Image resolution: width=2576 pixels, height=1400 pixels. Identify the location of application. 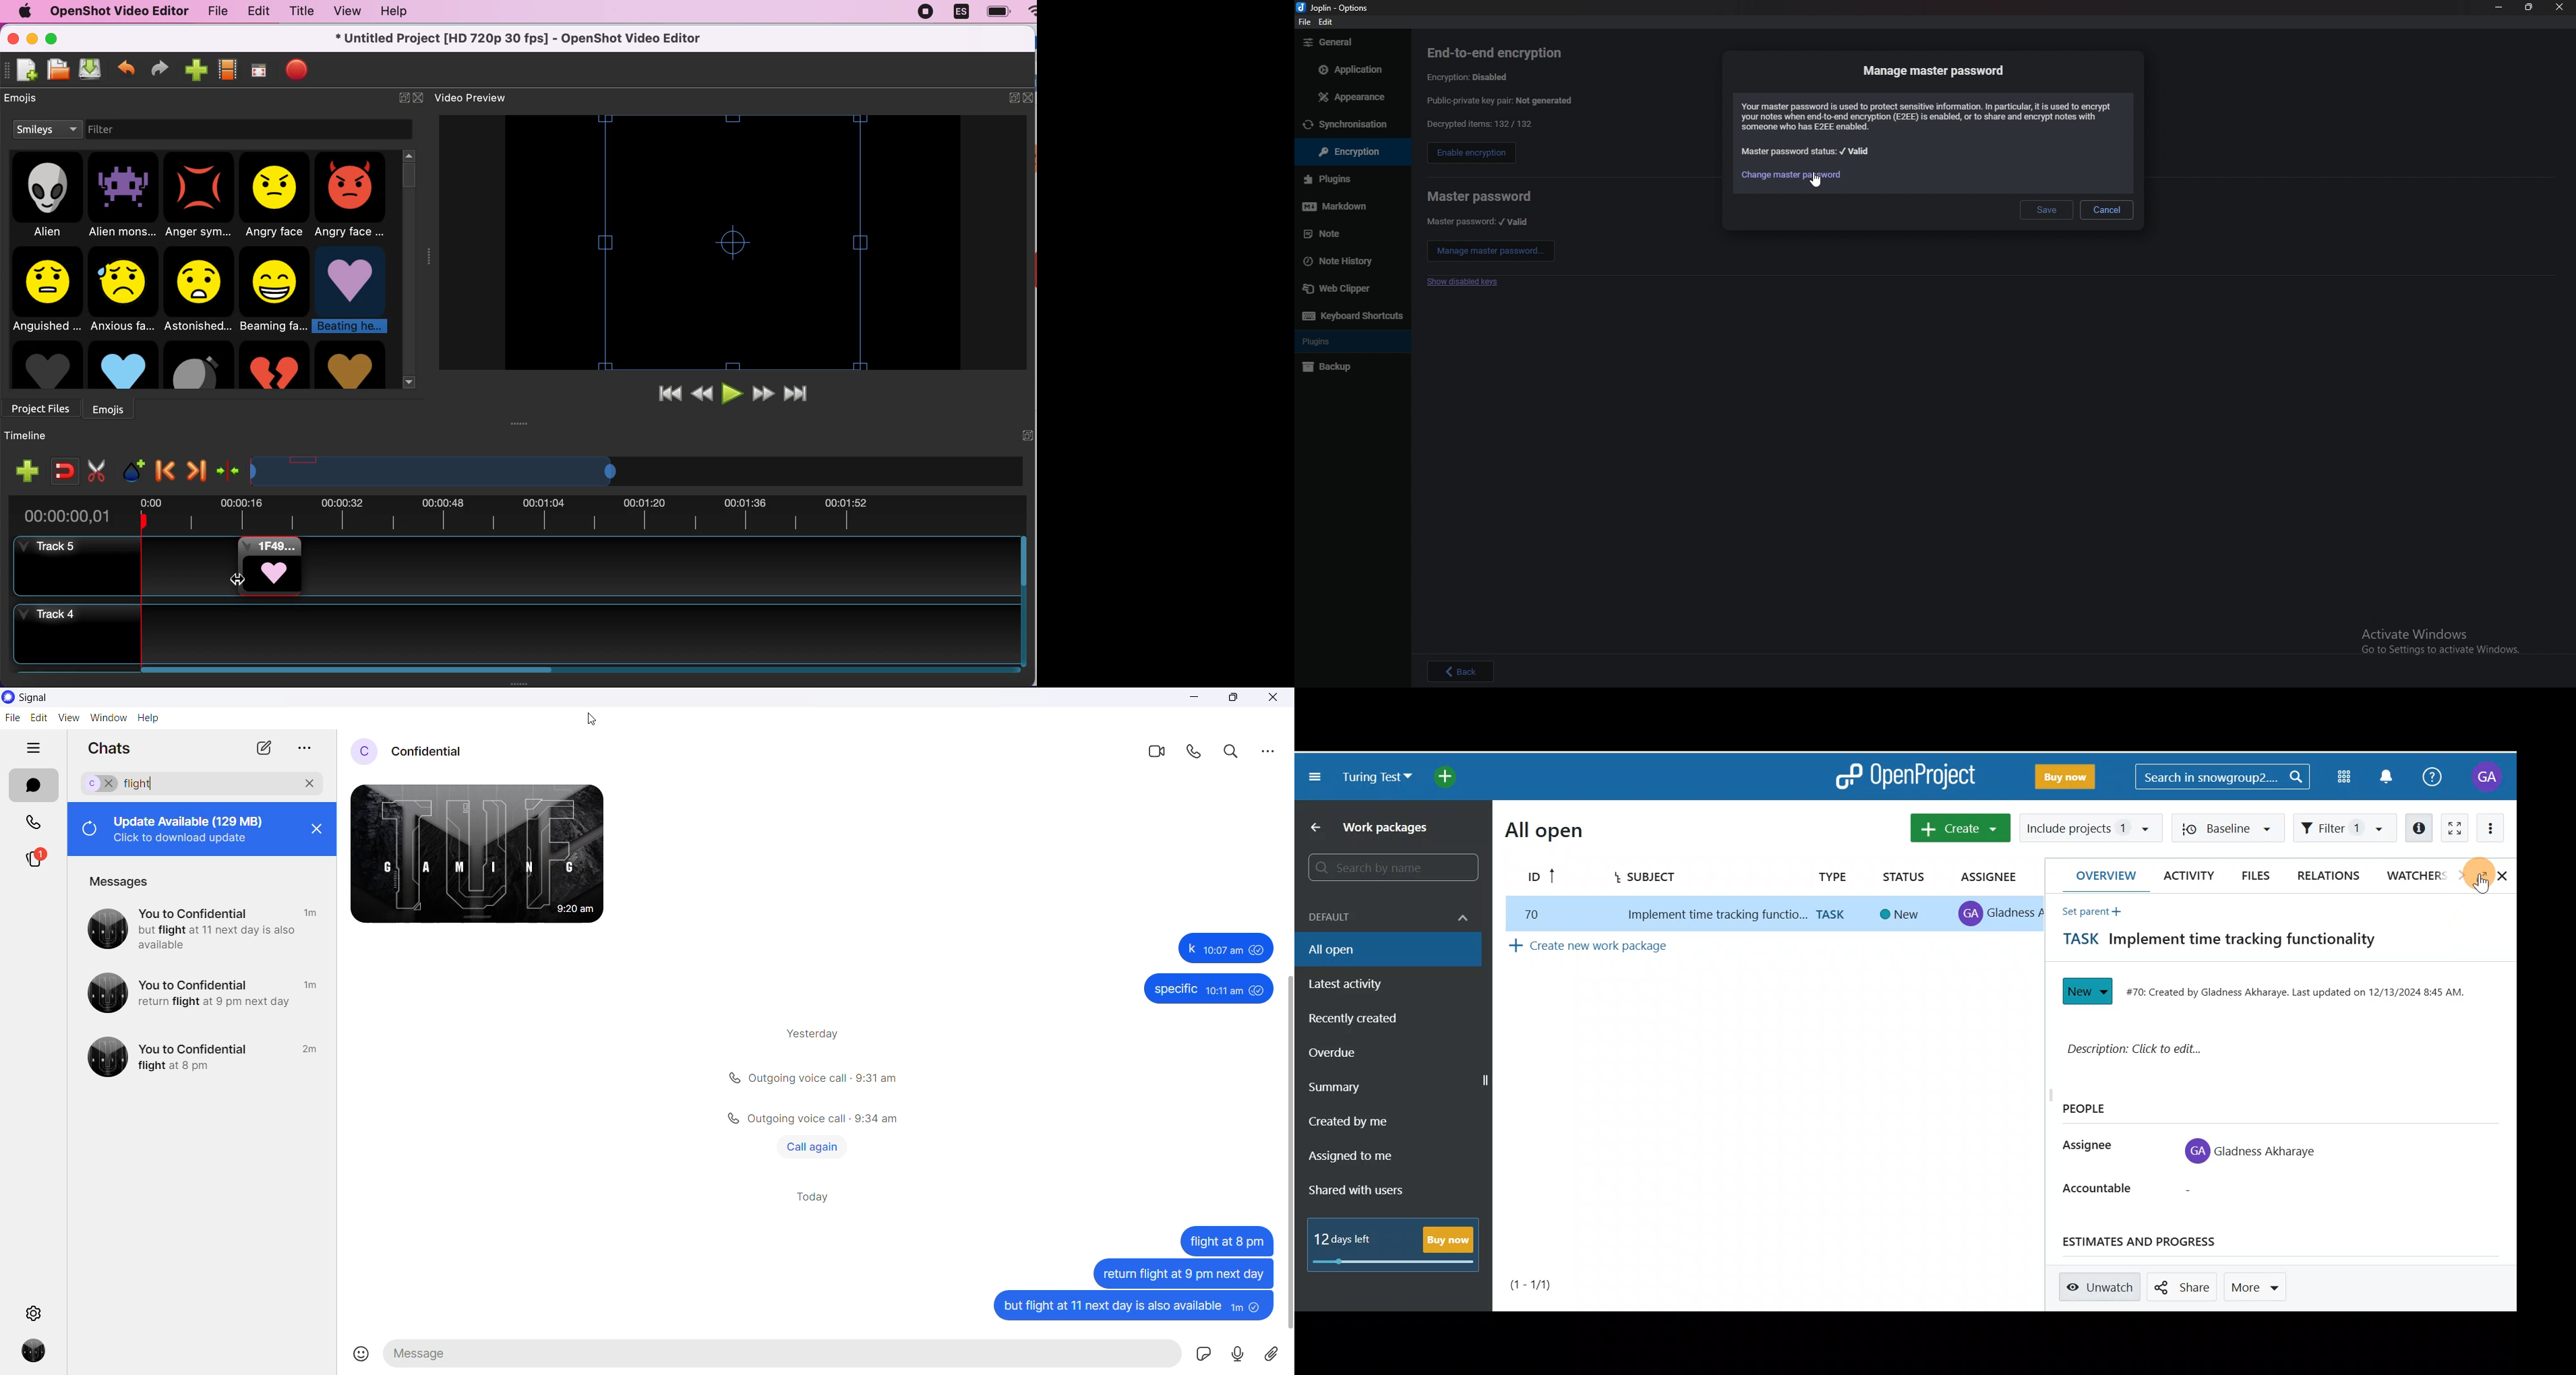
(1348, 68).